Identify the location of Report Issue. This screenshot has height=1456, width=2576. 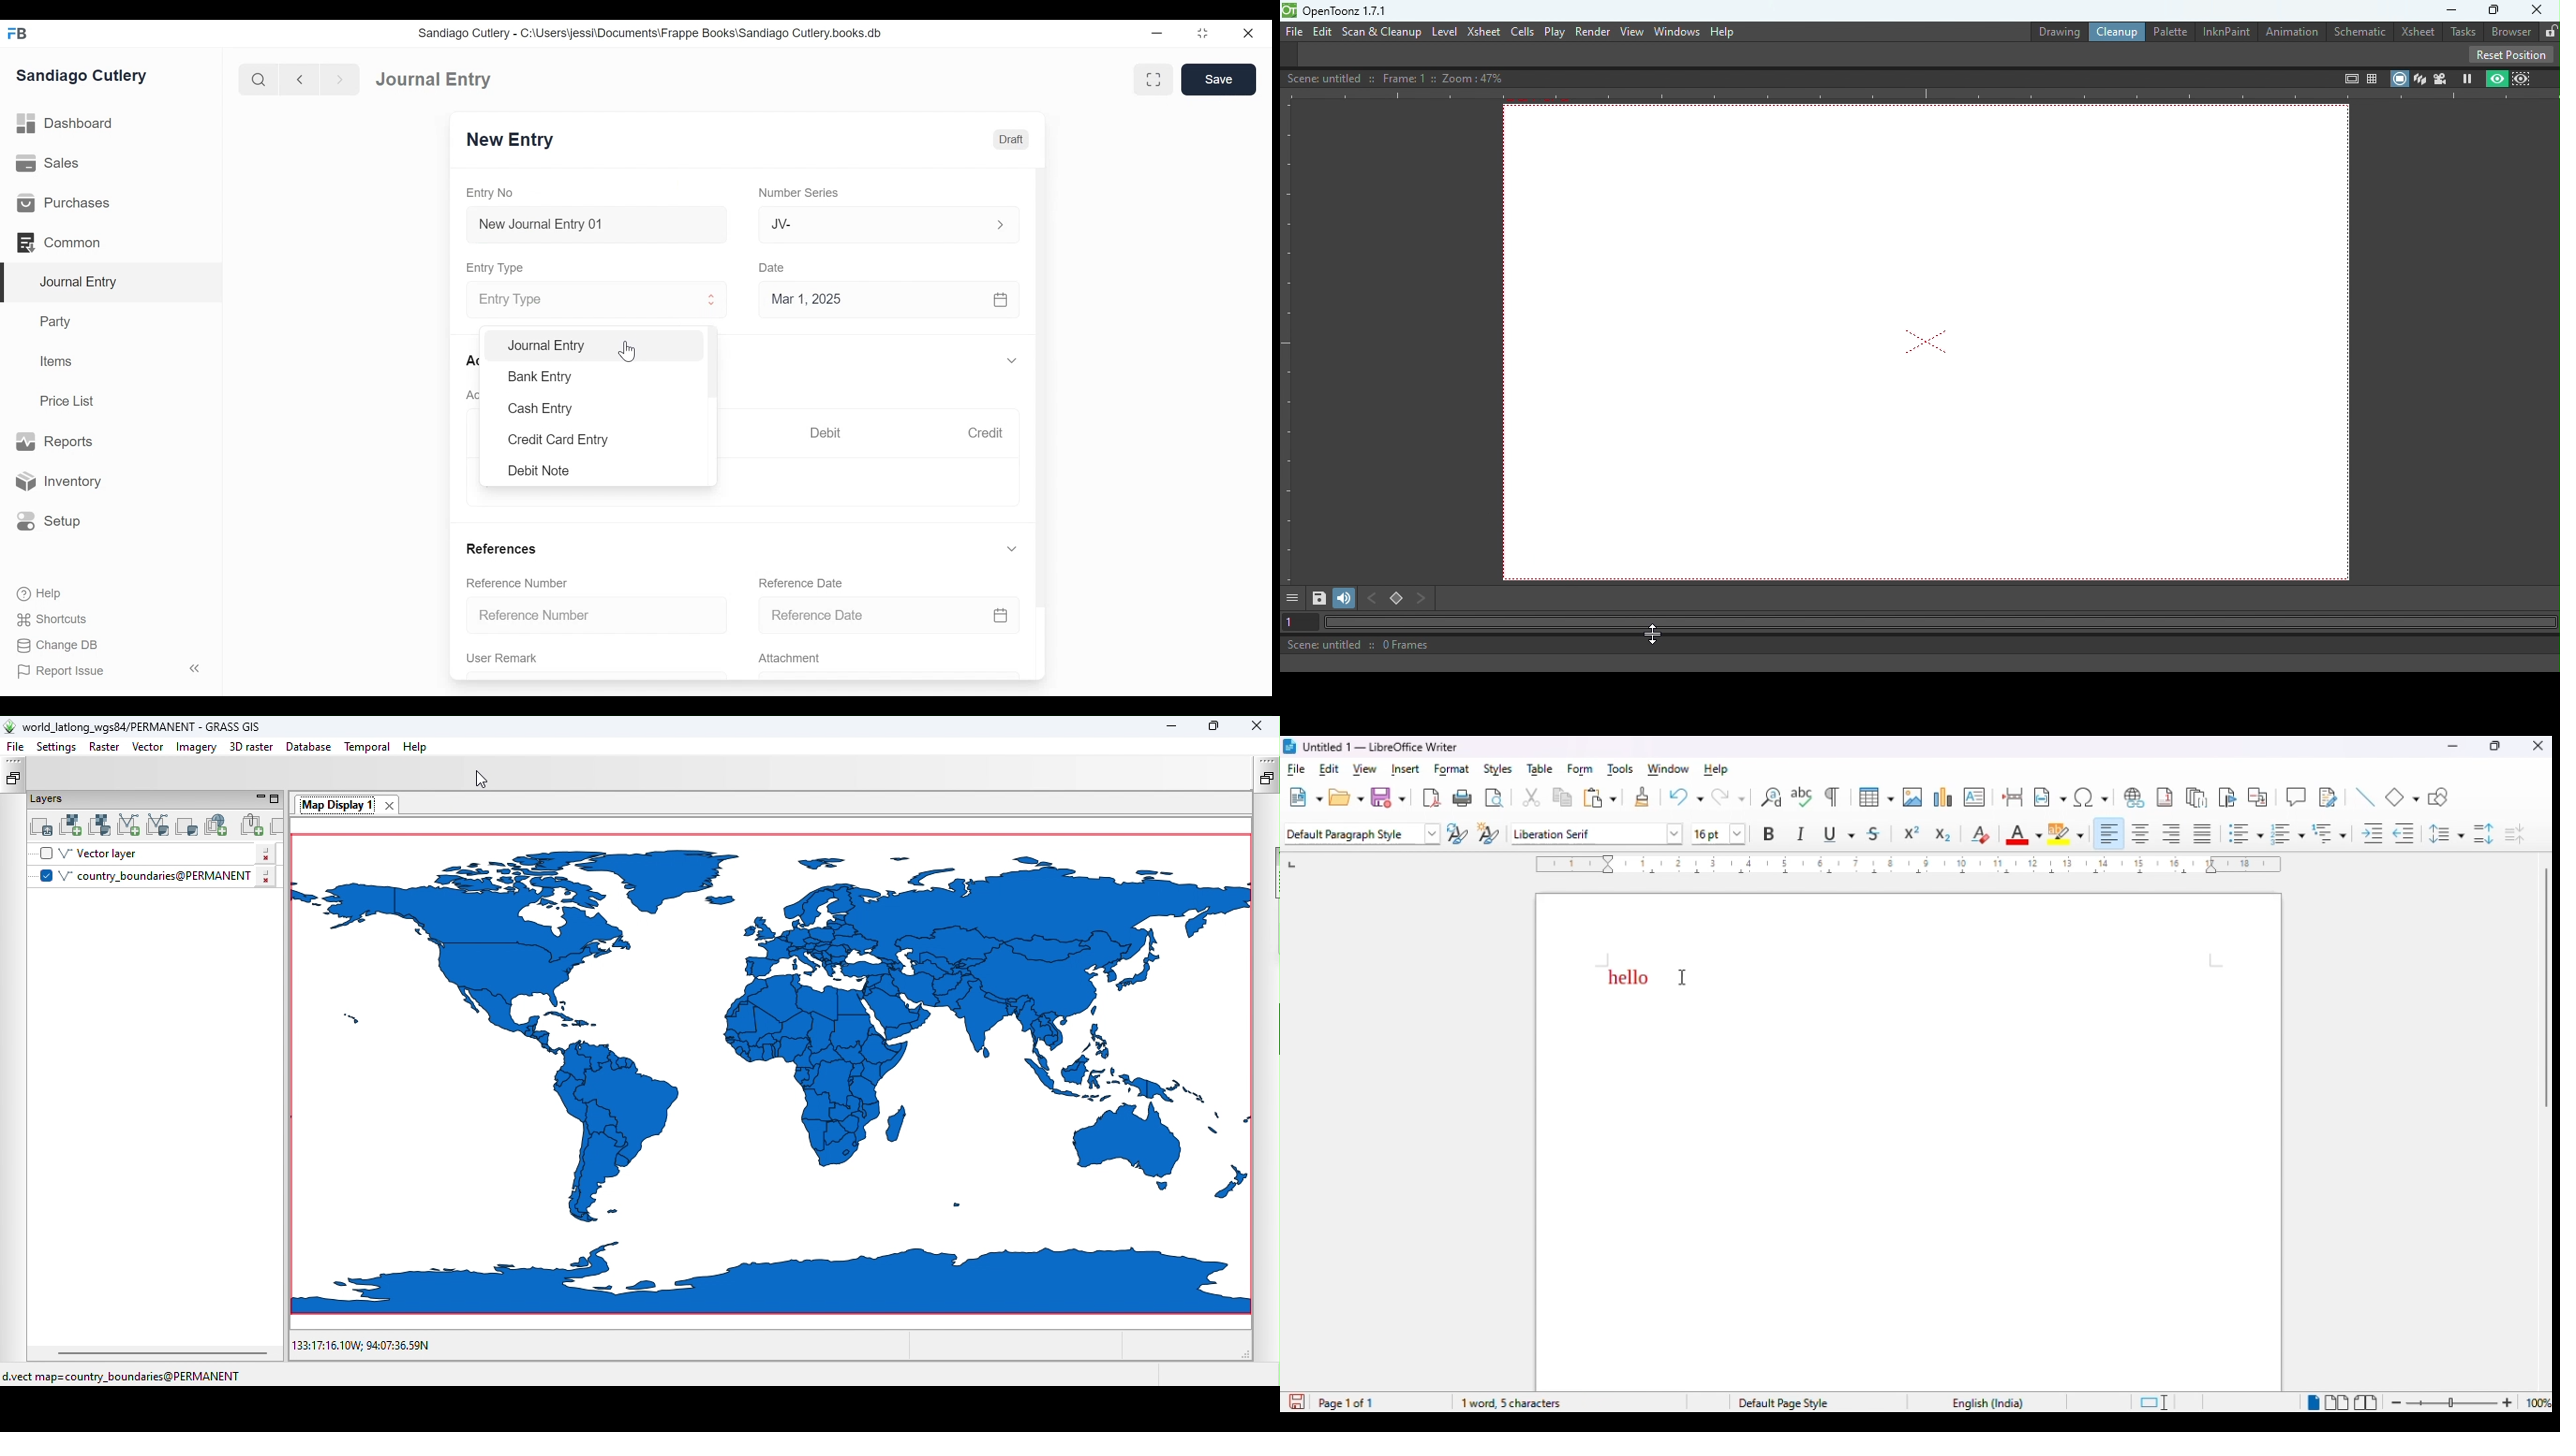
(66, 672).